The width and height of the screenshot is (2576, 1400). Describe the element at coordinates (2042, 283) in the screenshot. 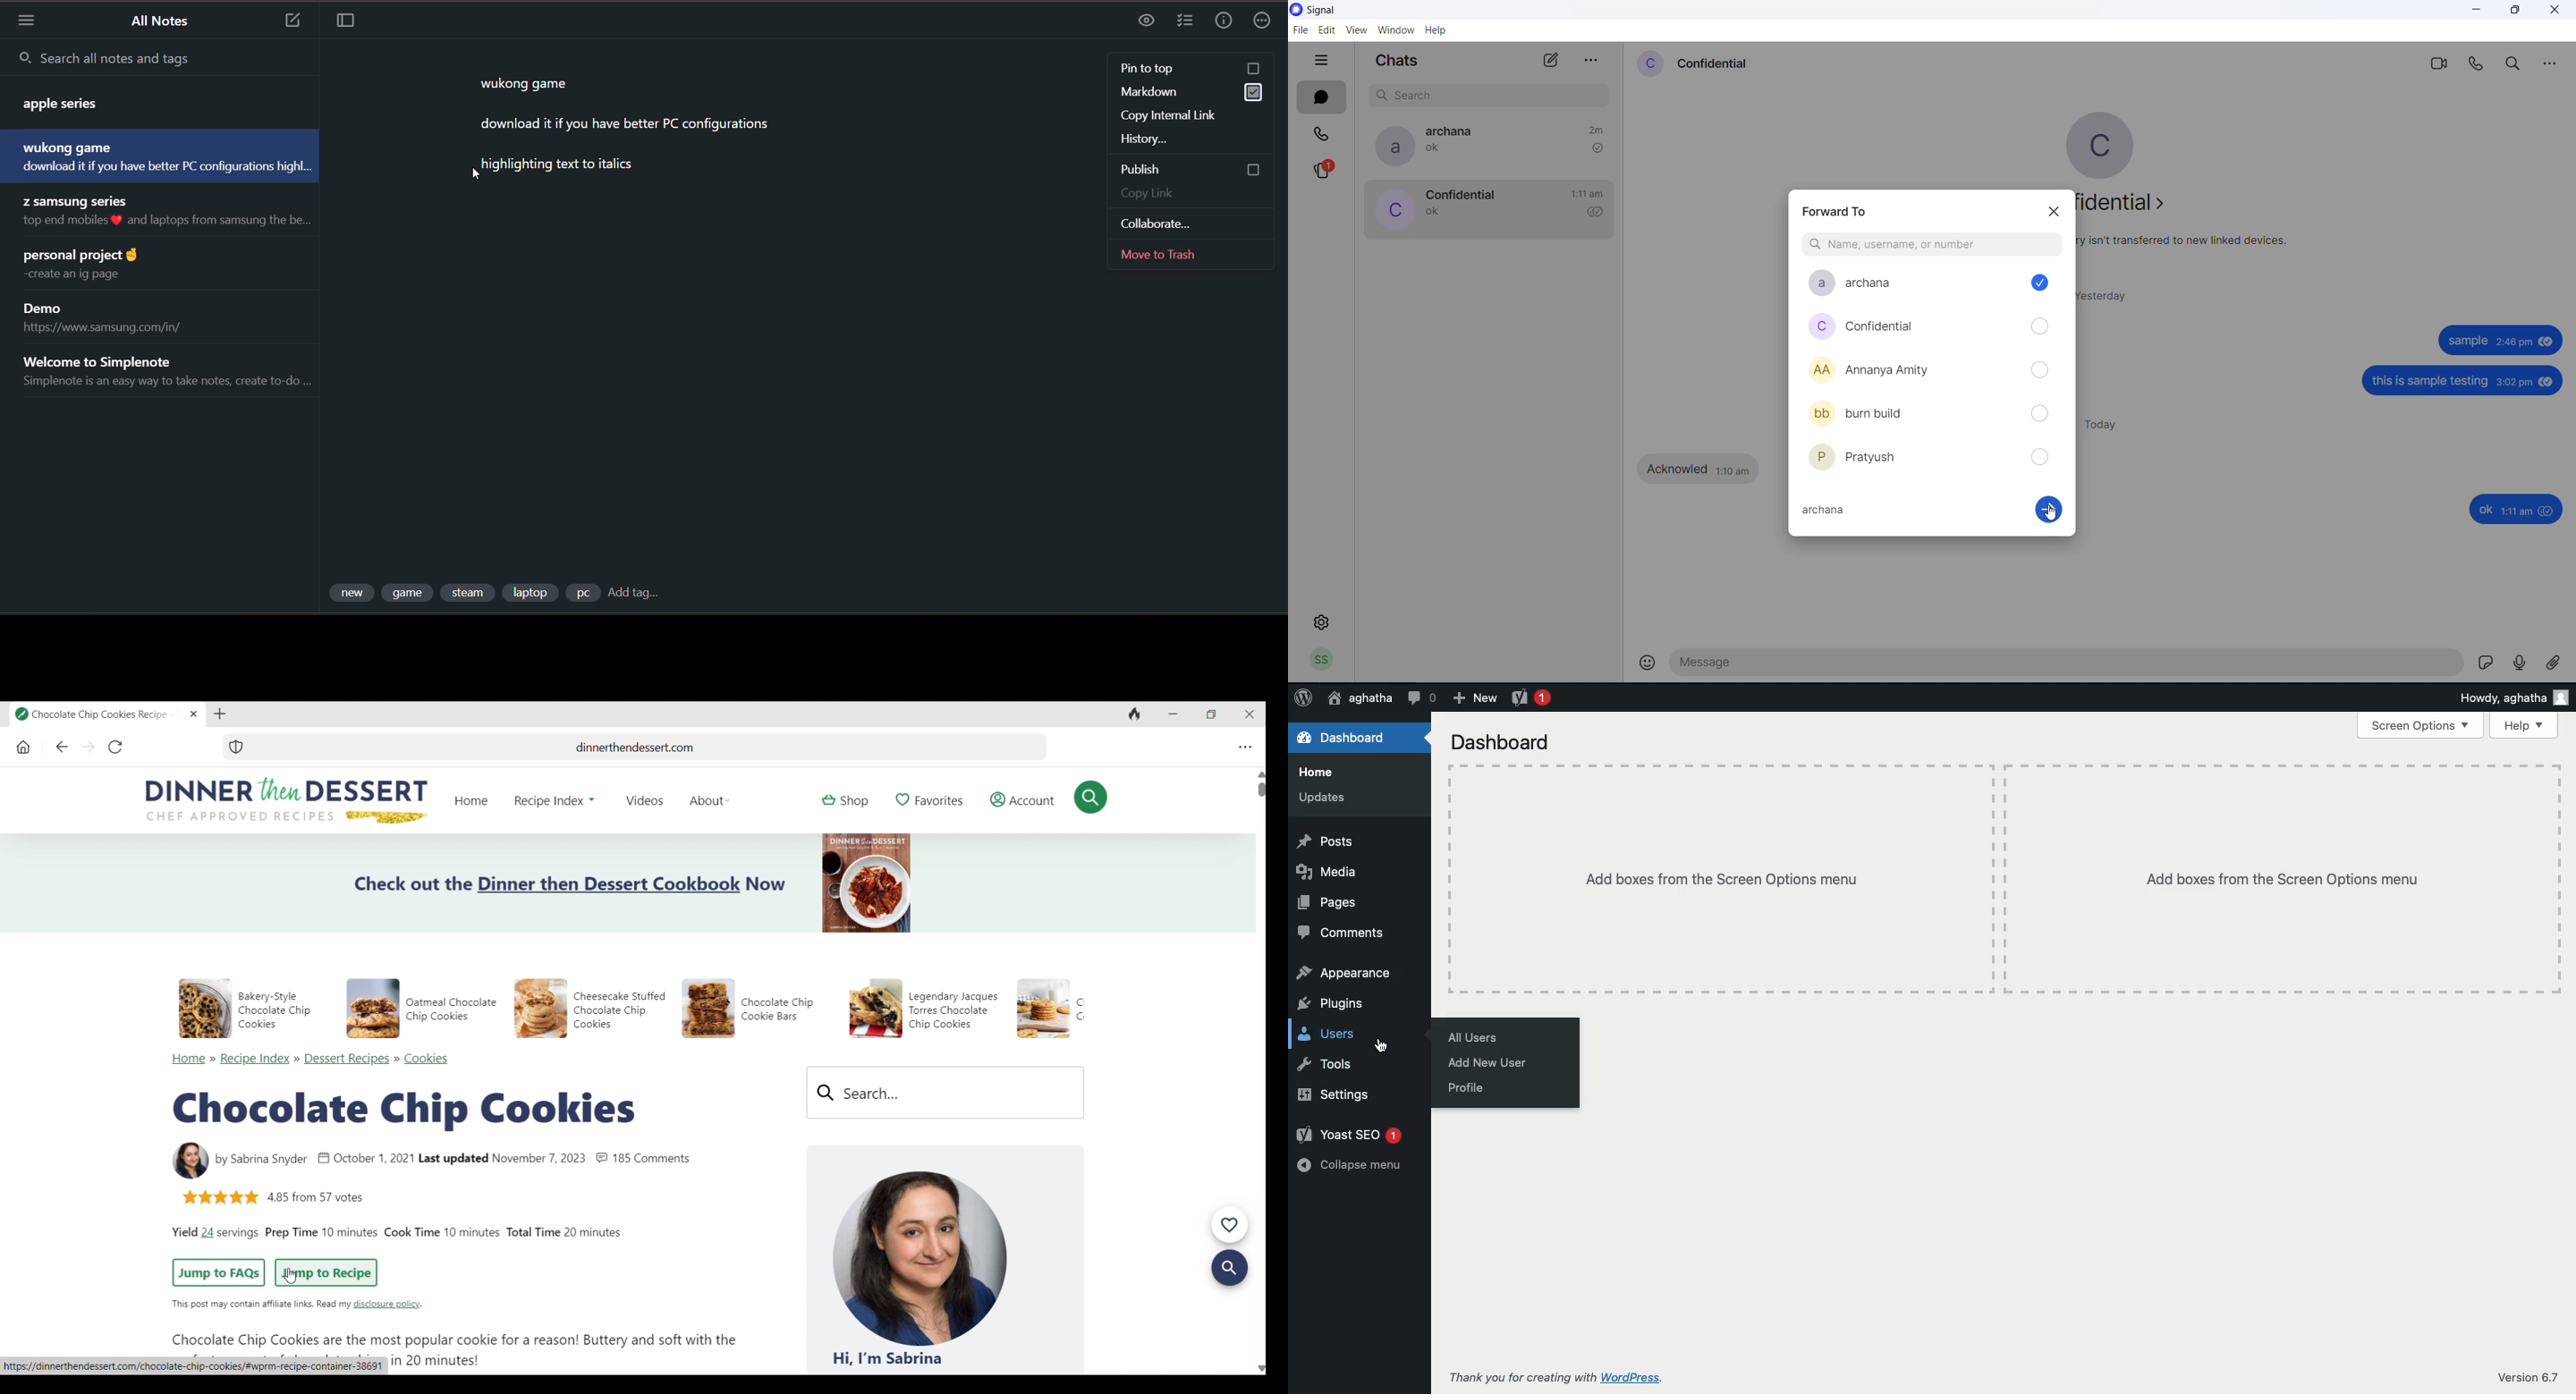

I see `checkbox marked` at that location.